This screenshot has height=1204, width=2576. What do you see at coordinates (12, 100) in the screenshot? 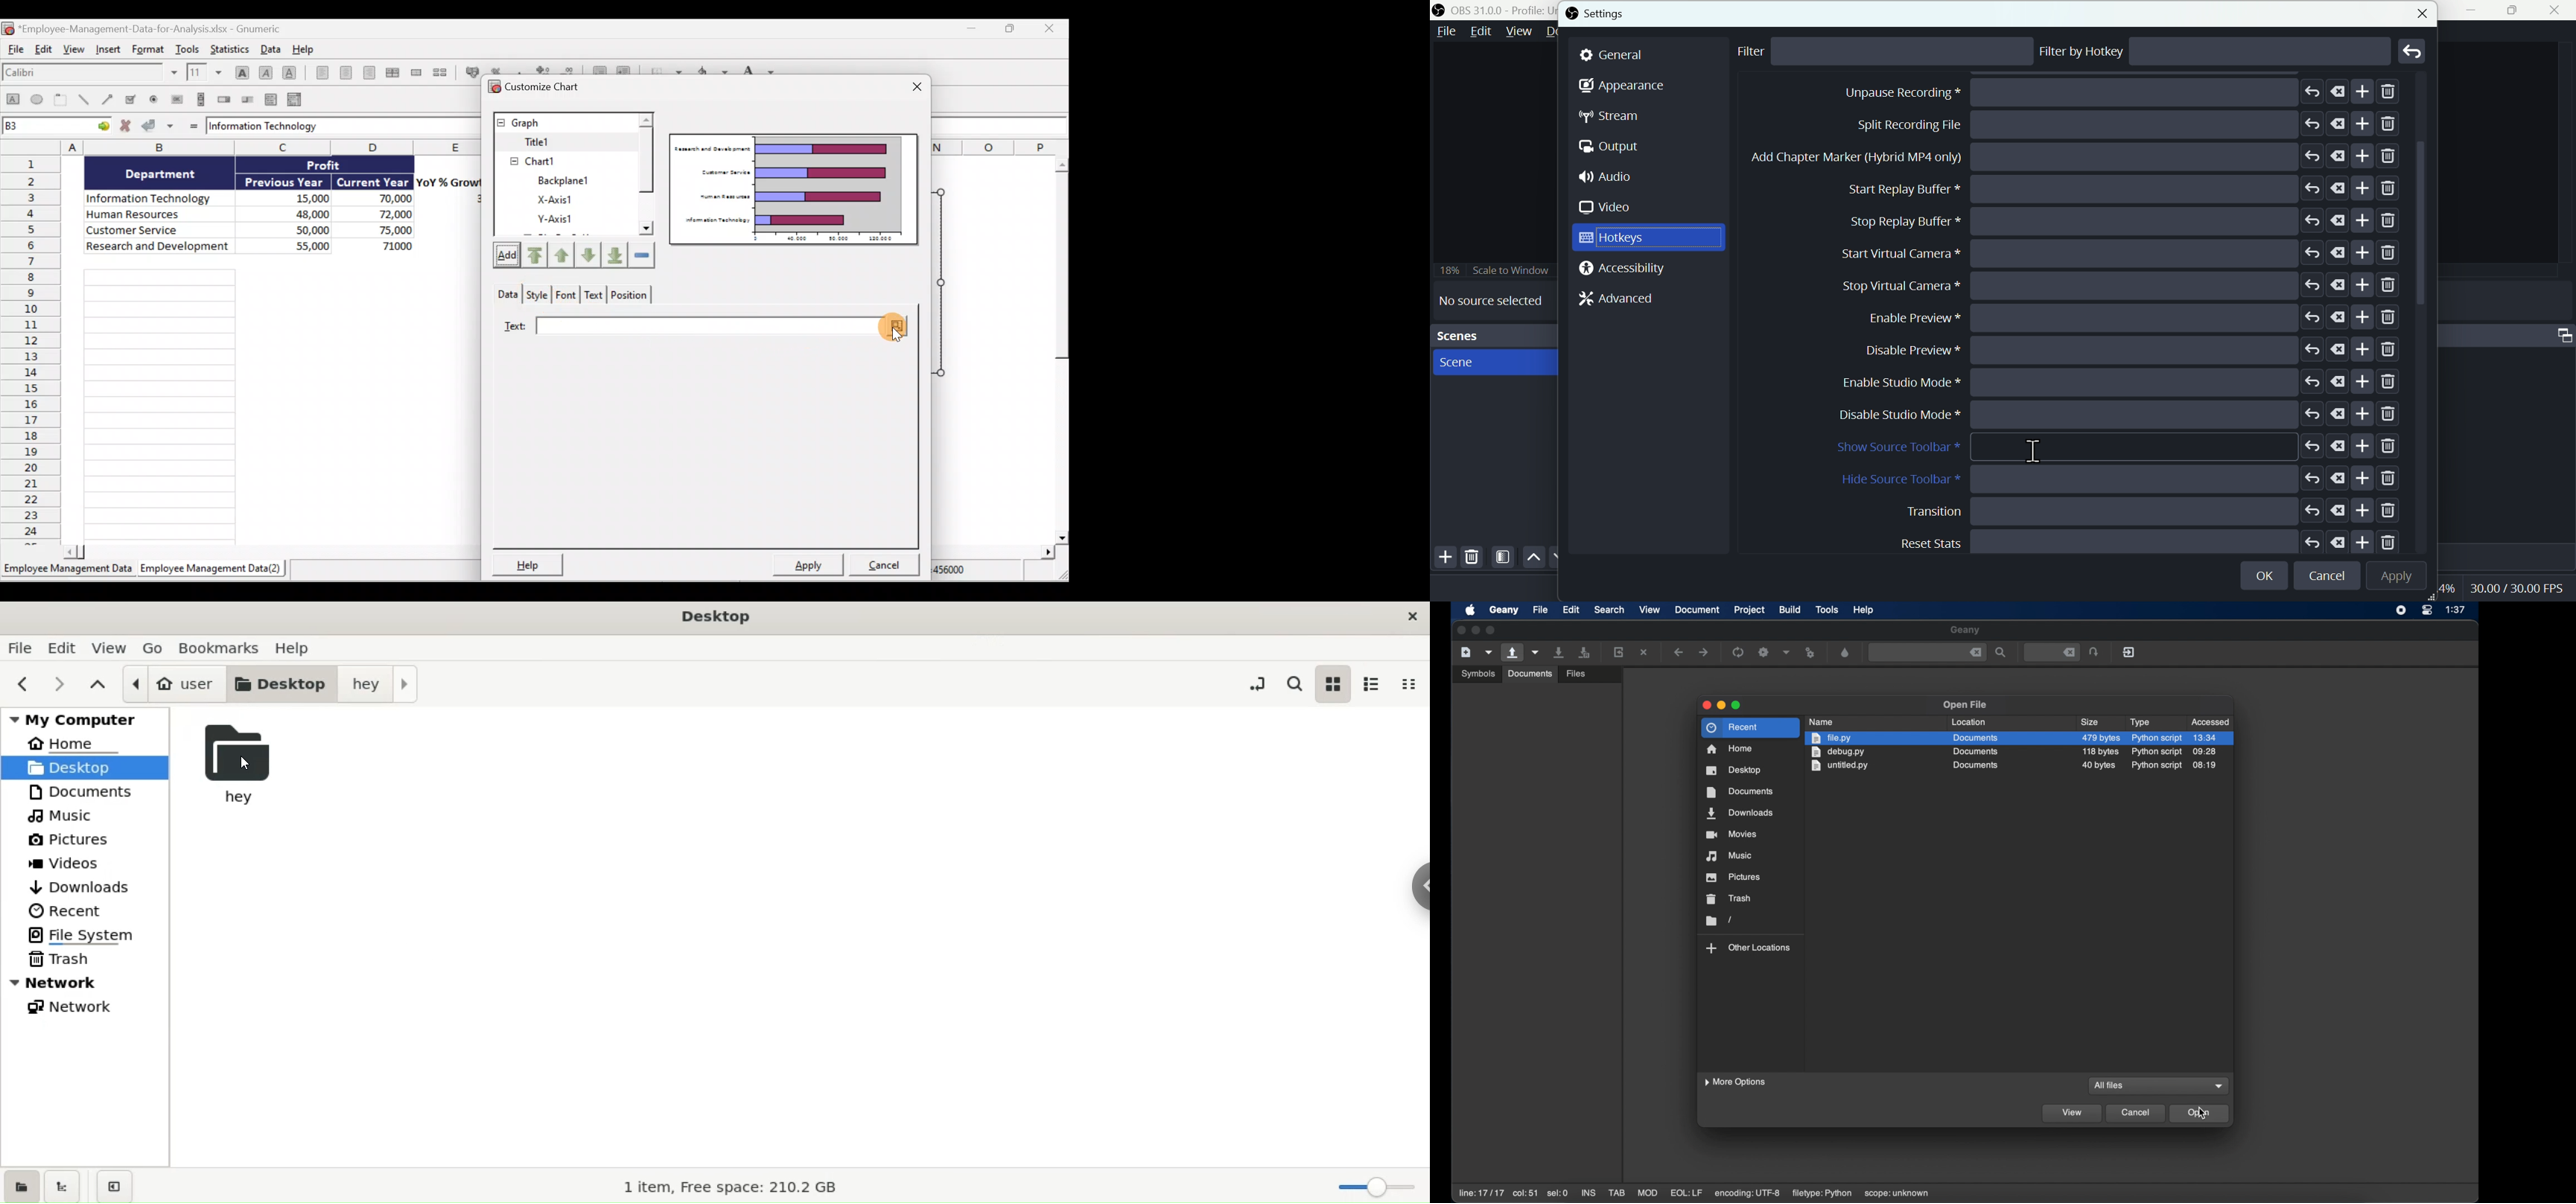
I see `Create a rectangle object` at bounding box center [12, 100].